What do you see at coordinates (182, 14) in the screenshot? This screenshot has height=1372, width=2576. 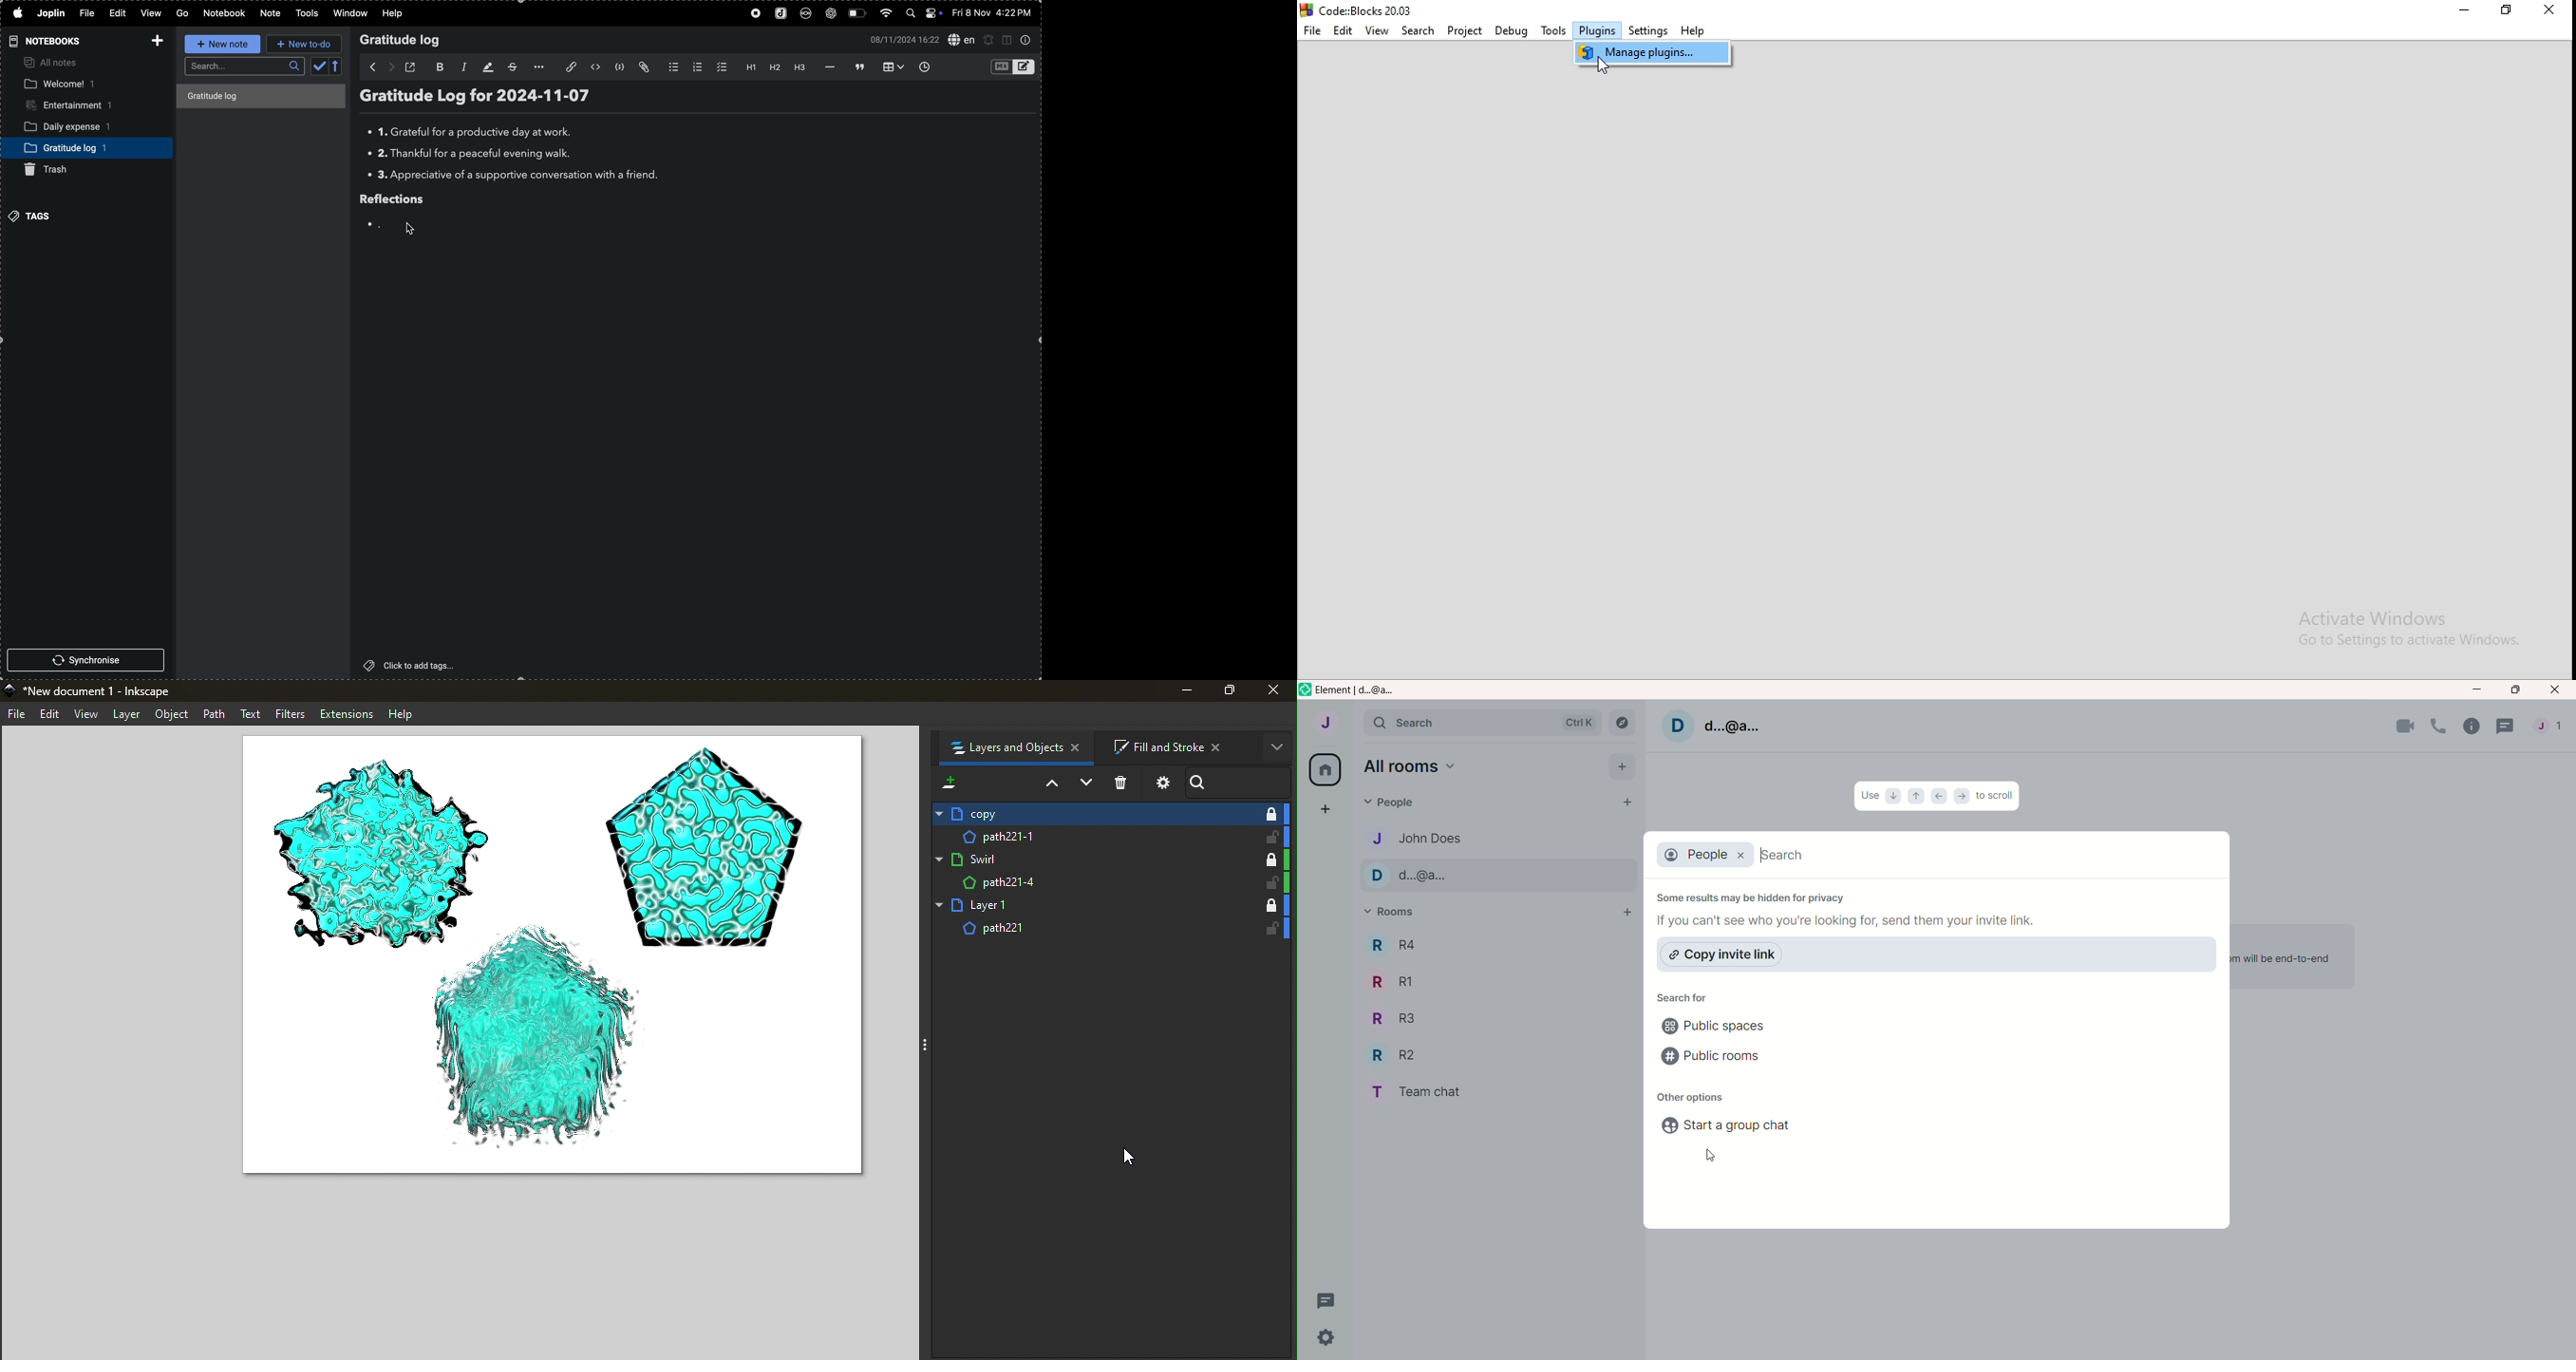 I see `Go` at bounding box center [182, 14].